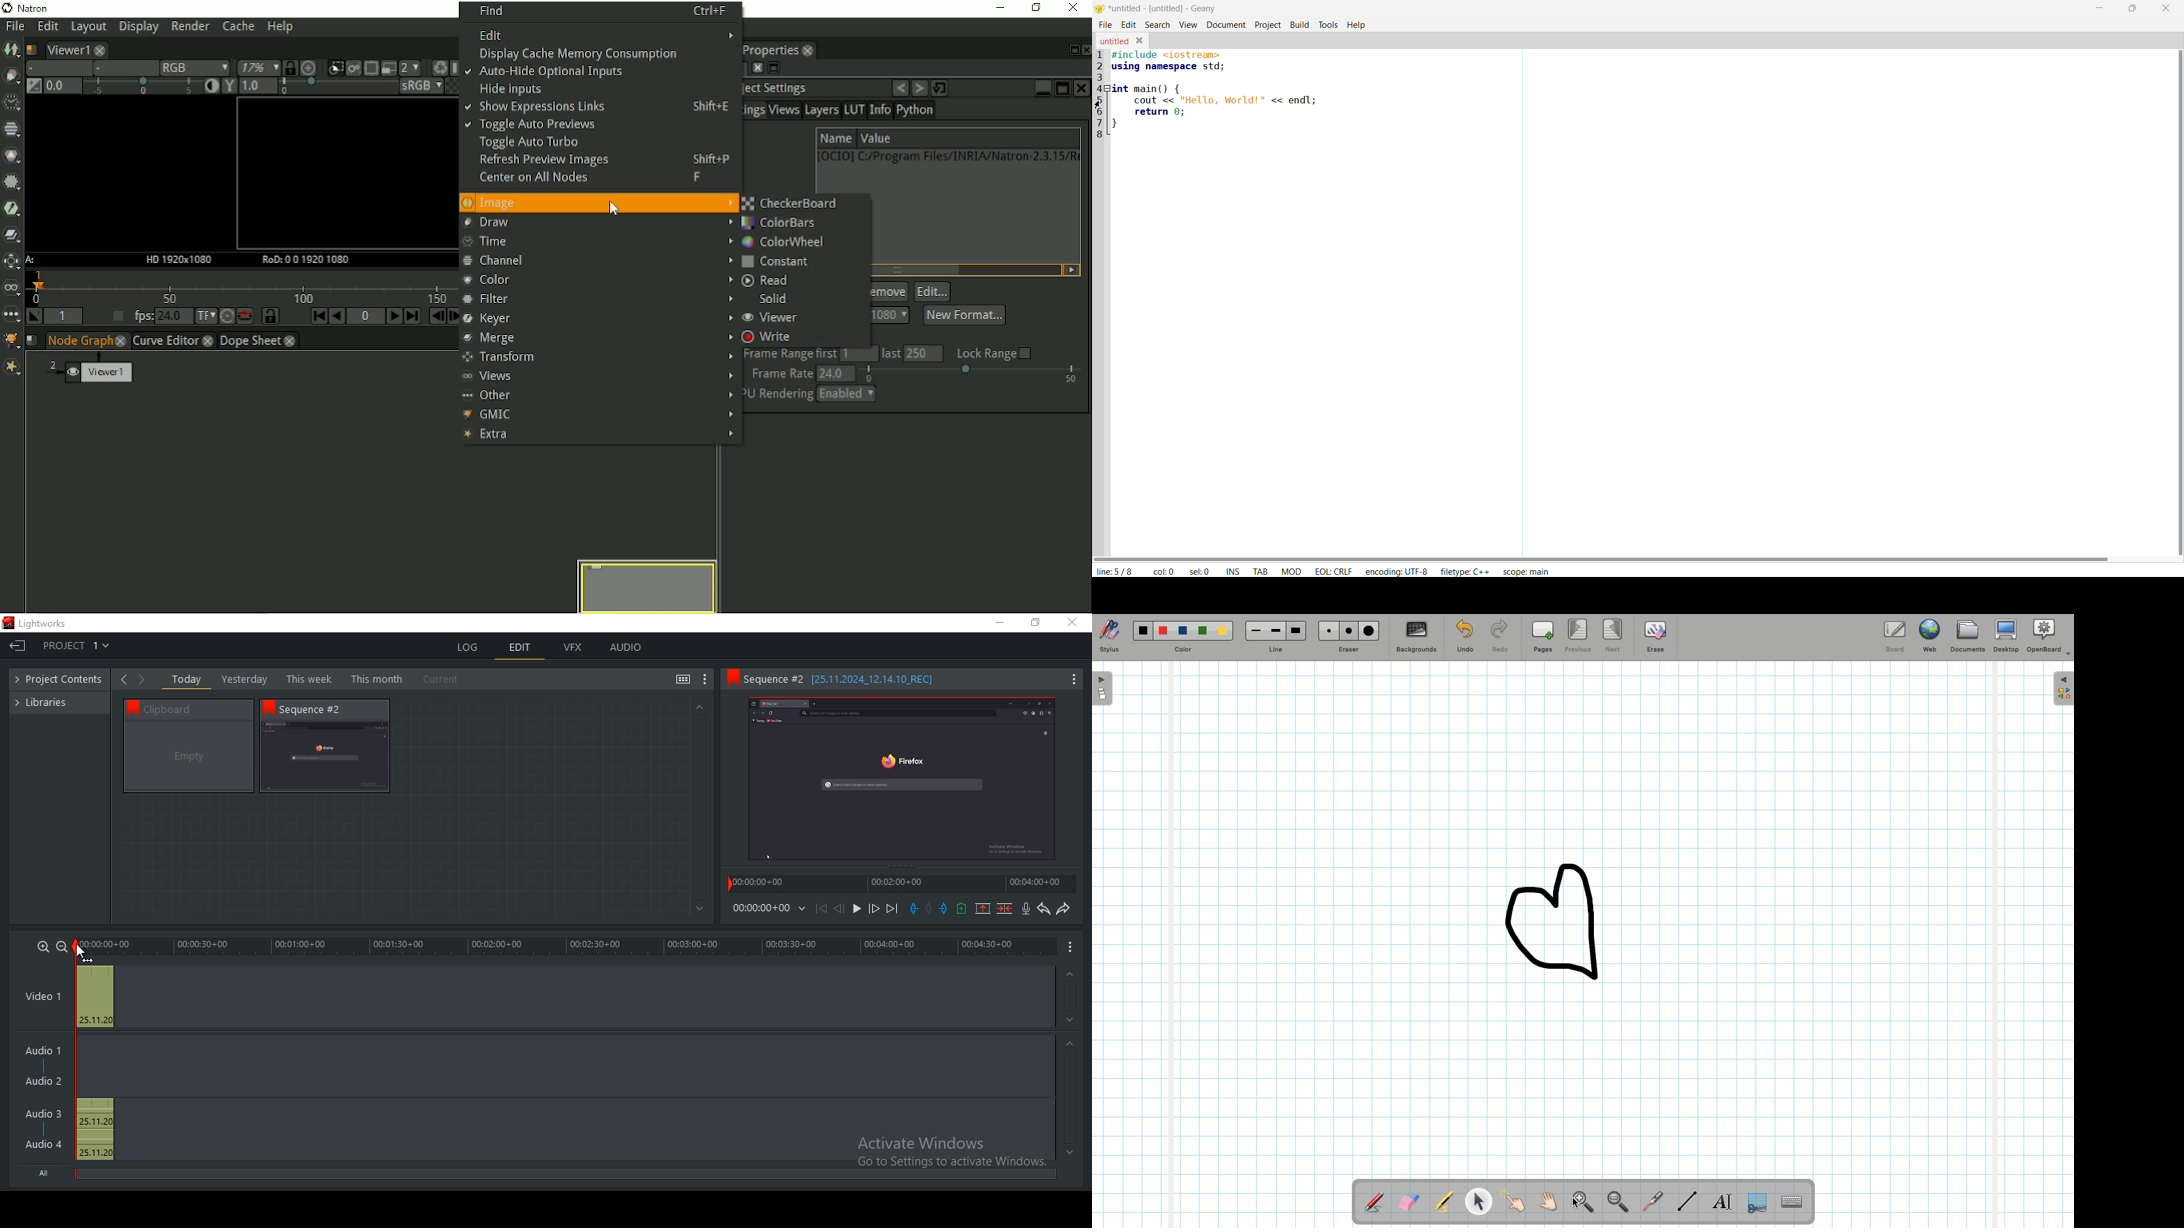 Image resolution: width=2184 pixels, height=1232 pixels. What do you see at coordinates (1068, 975) in the screenshot?
I see `Greyed out up arrow` at bounding box center [1068, 975].